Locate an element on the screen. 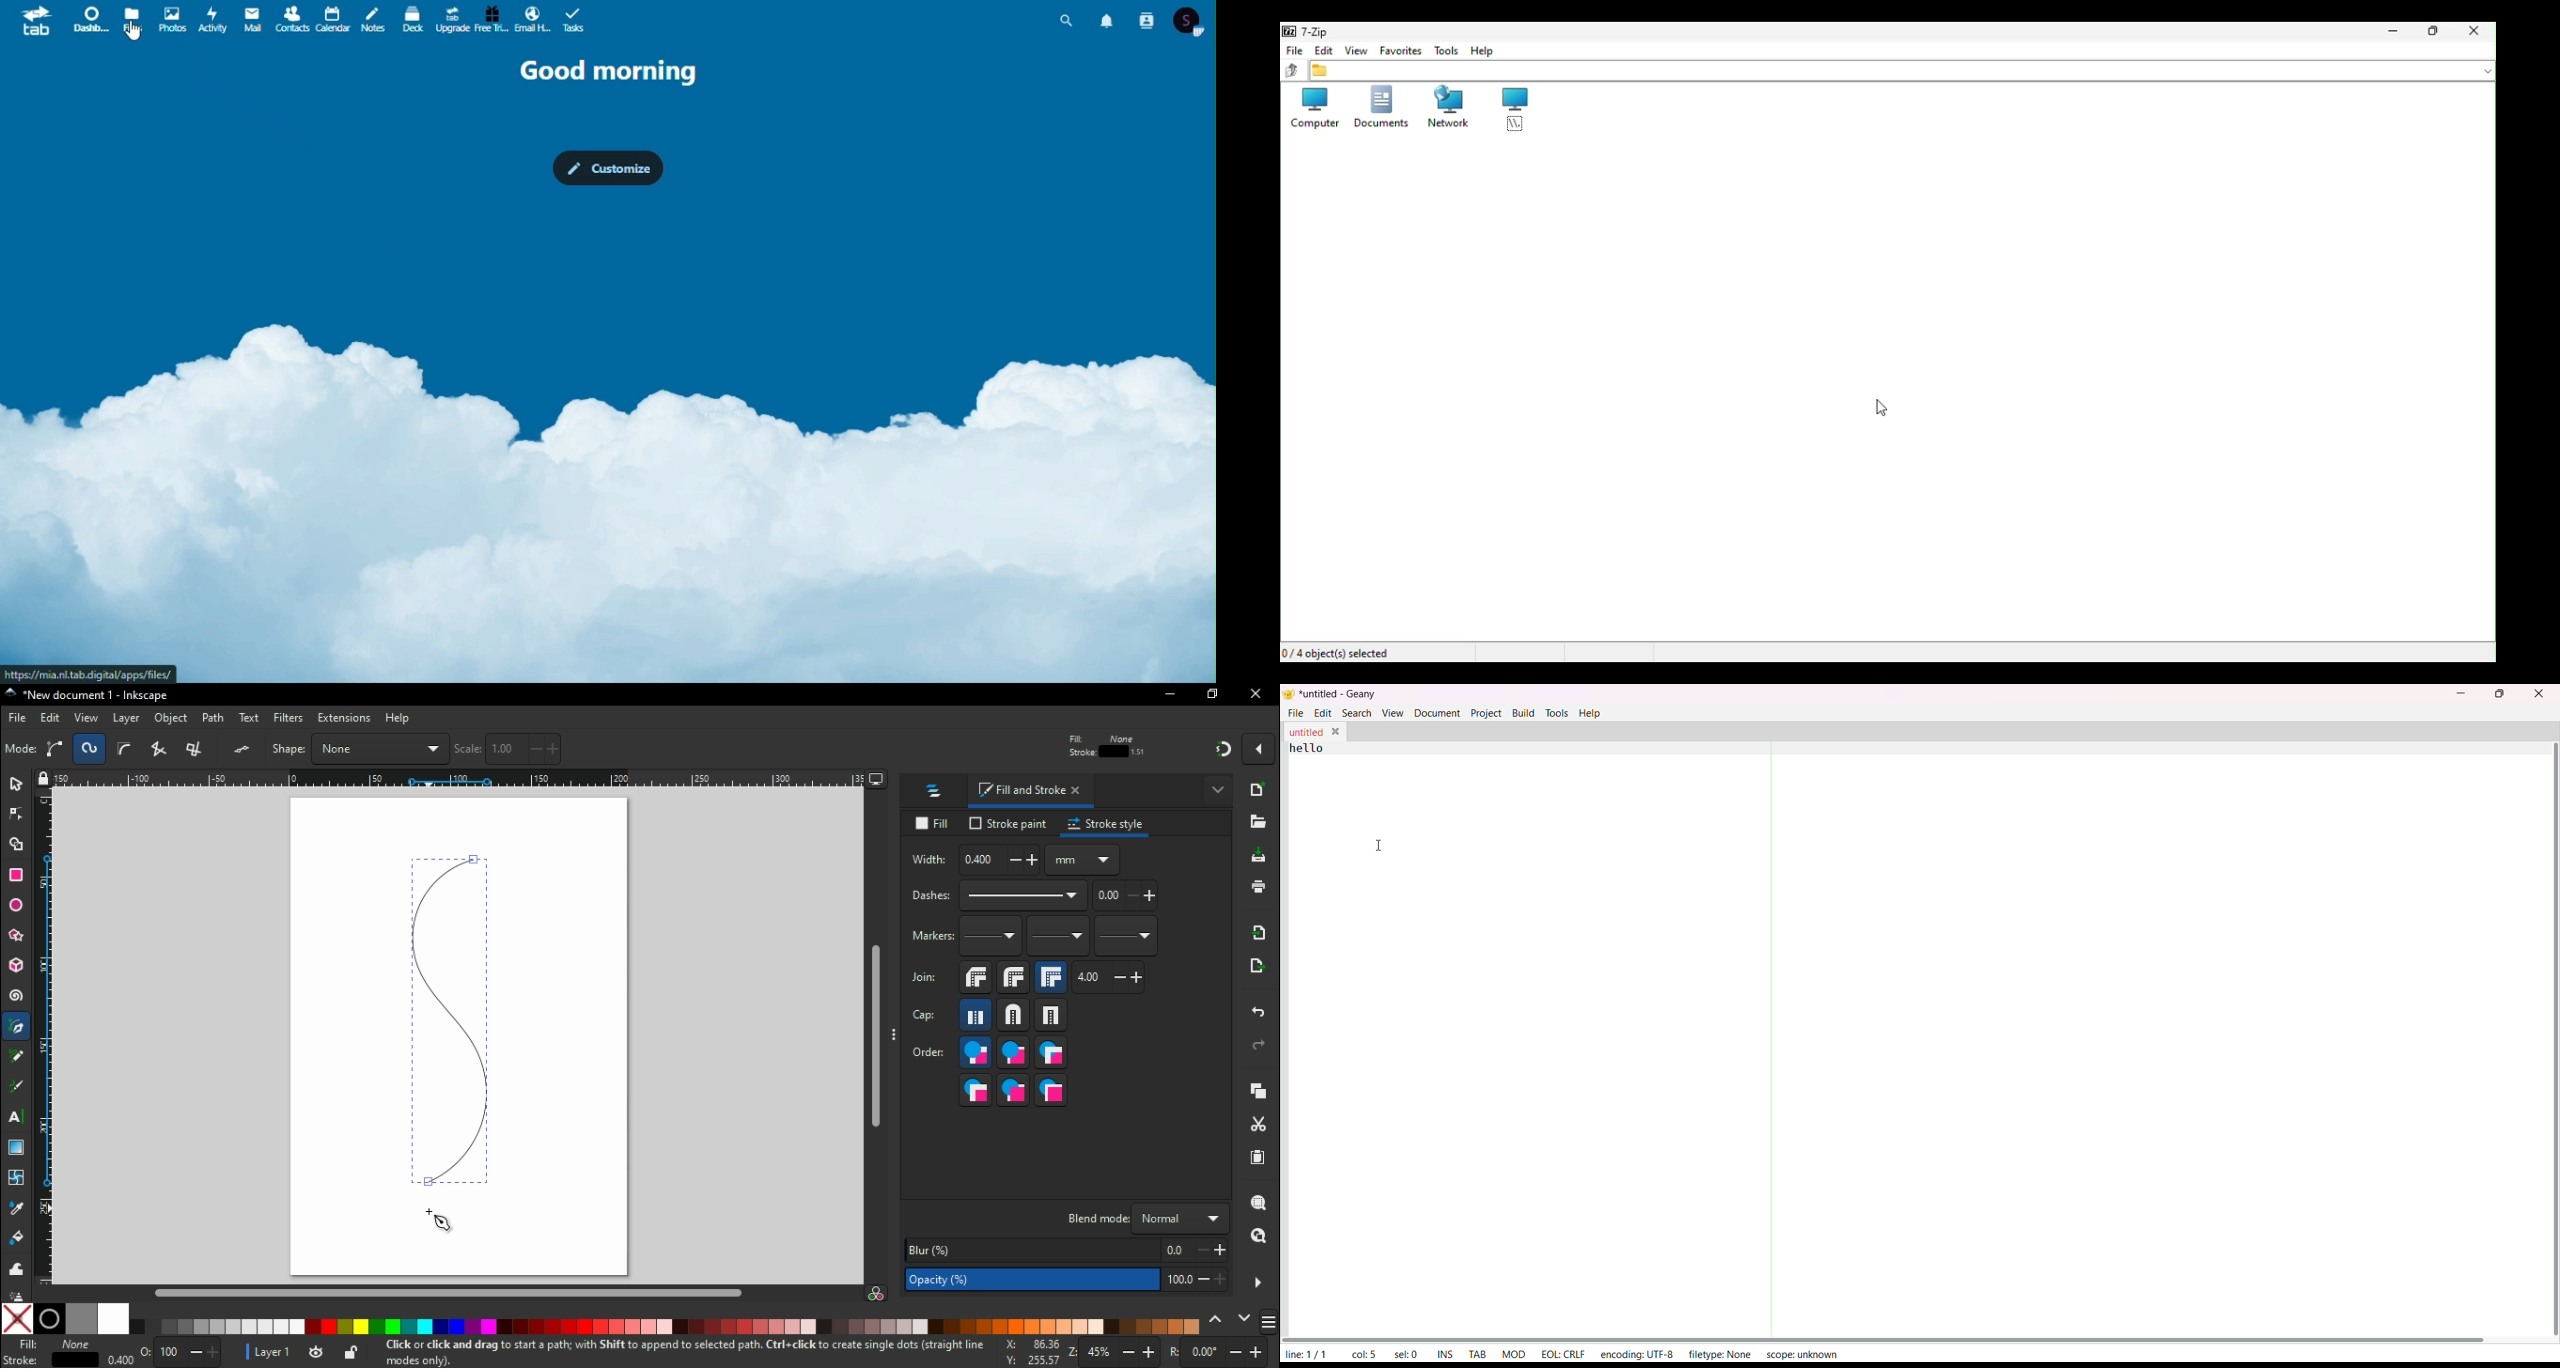 This screenshot has width=2576, height=1372. black is located at coordinates (51, 1319).